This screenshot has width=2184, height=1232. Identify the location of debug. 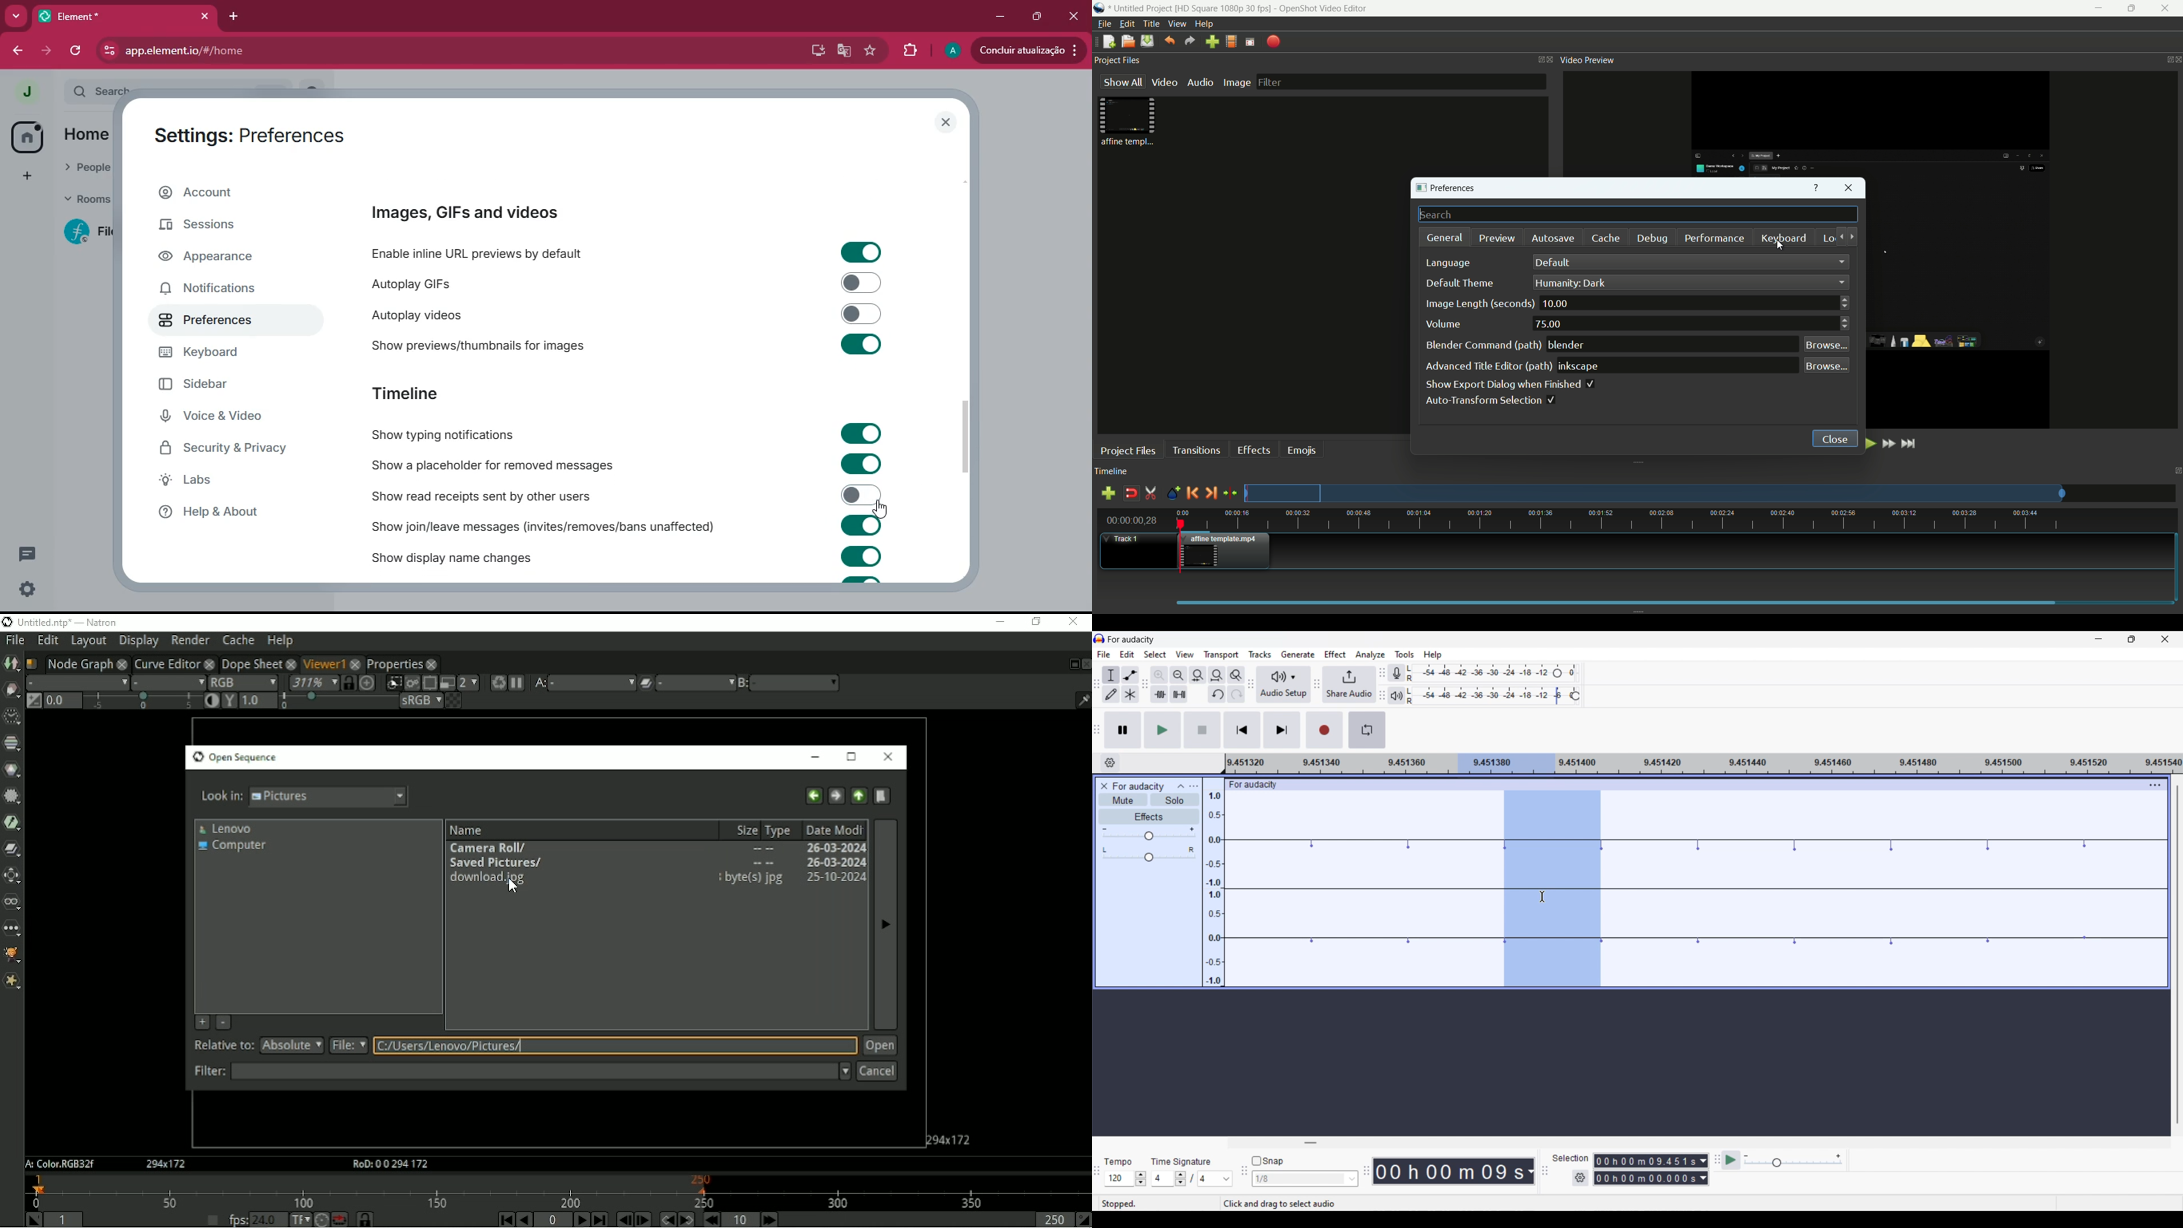
(1654, 239).